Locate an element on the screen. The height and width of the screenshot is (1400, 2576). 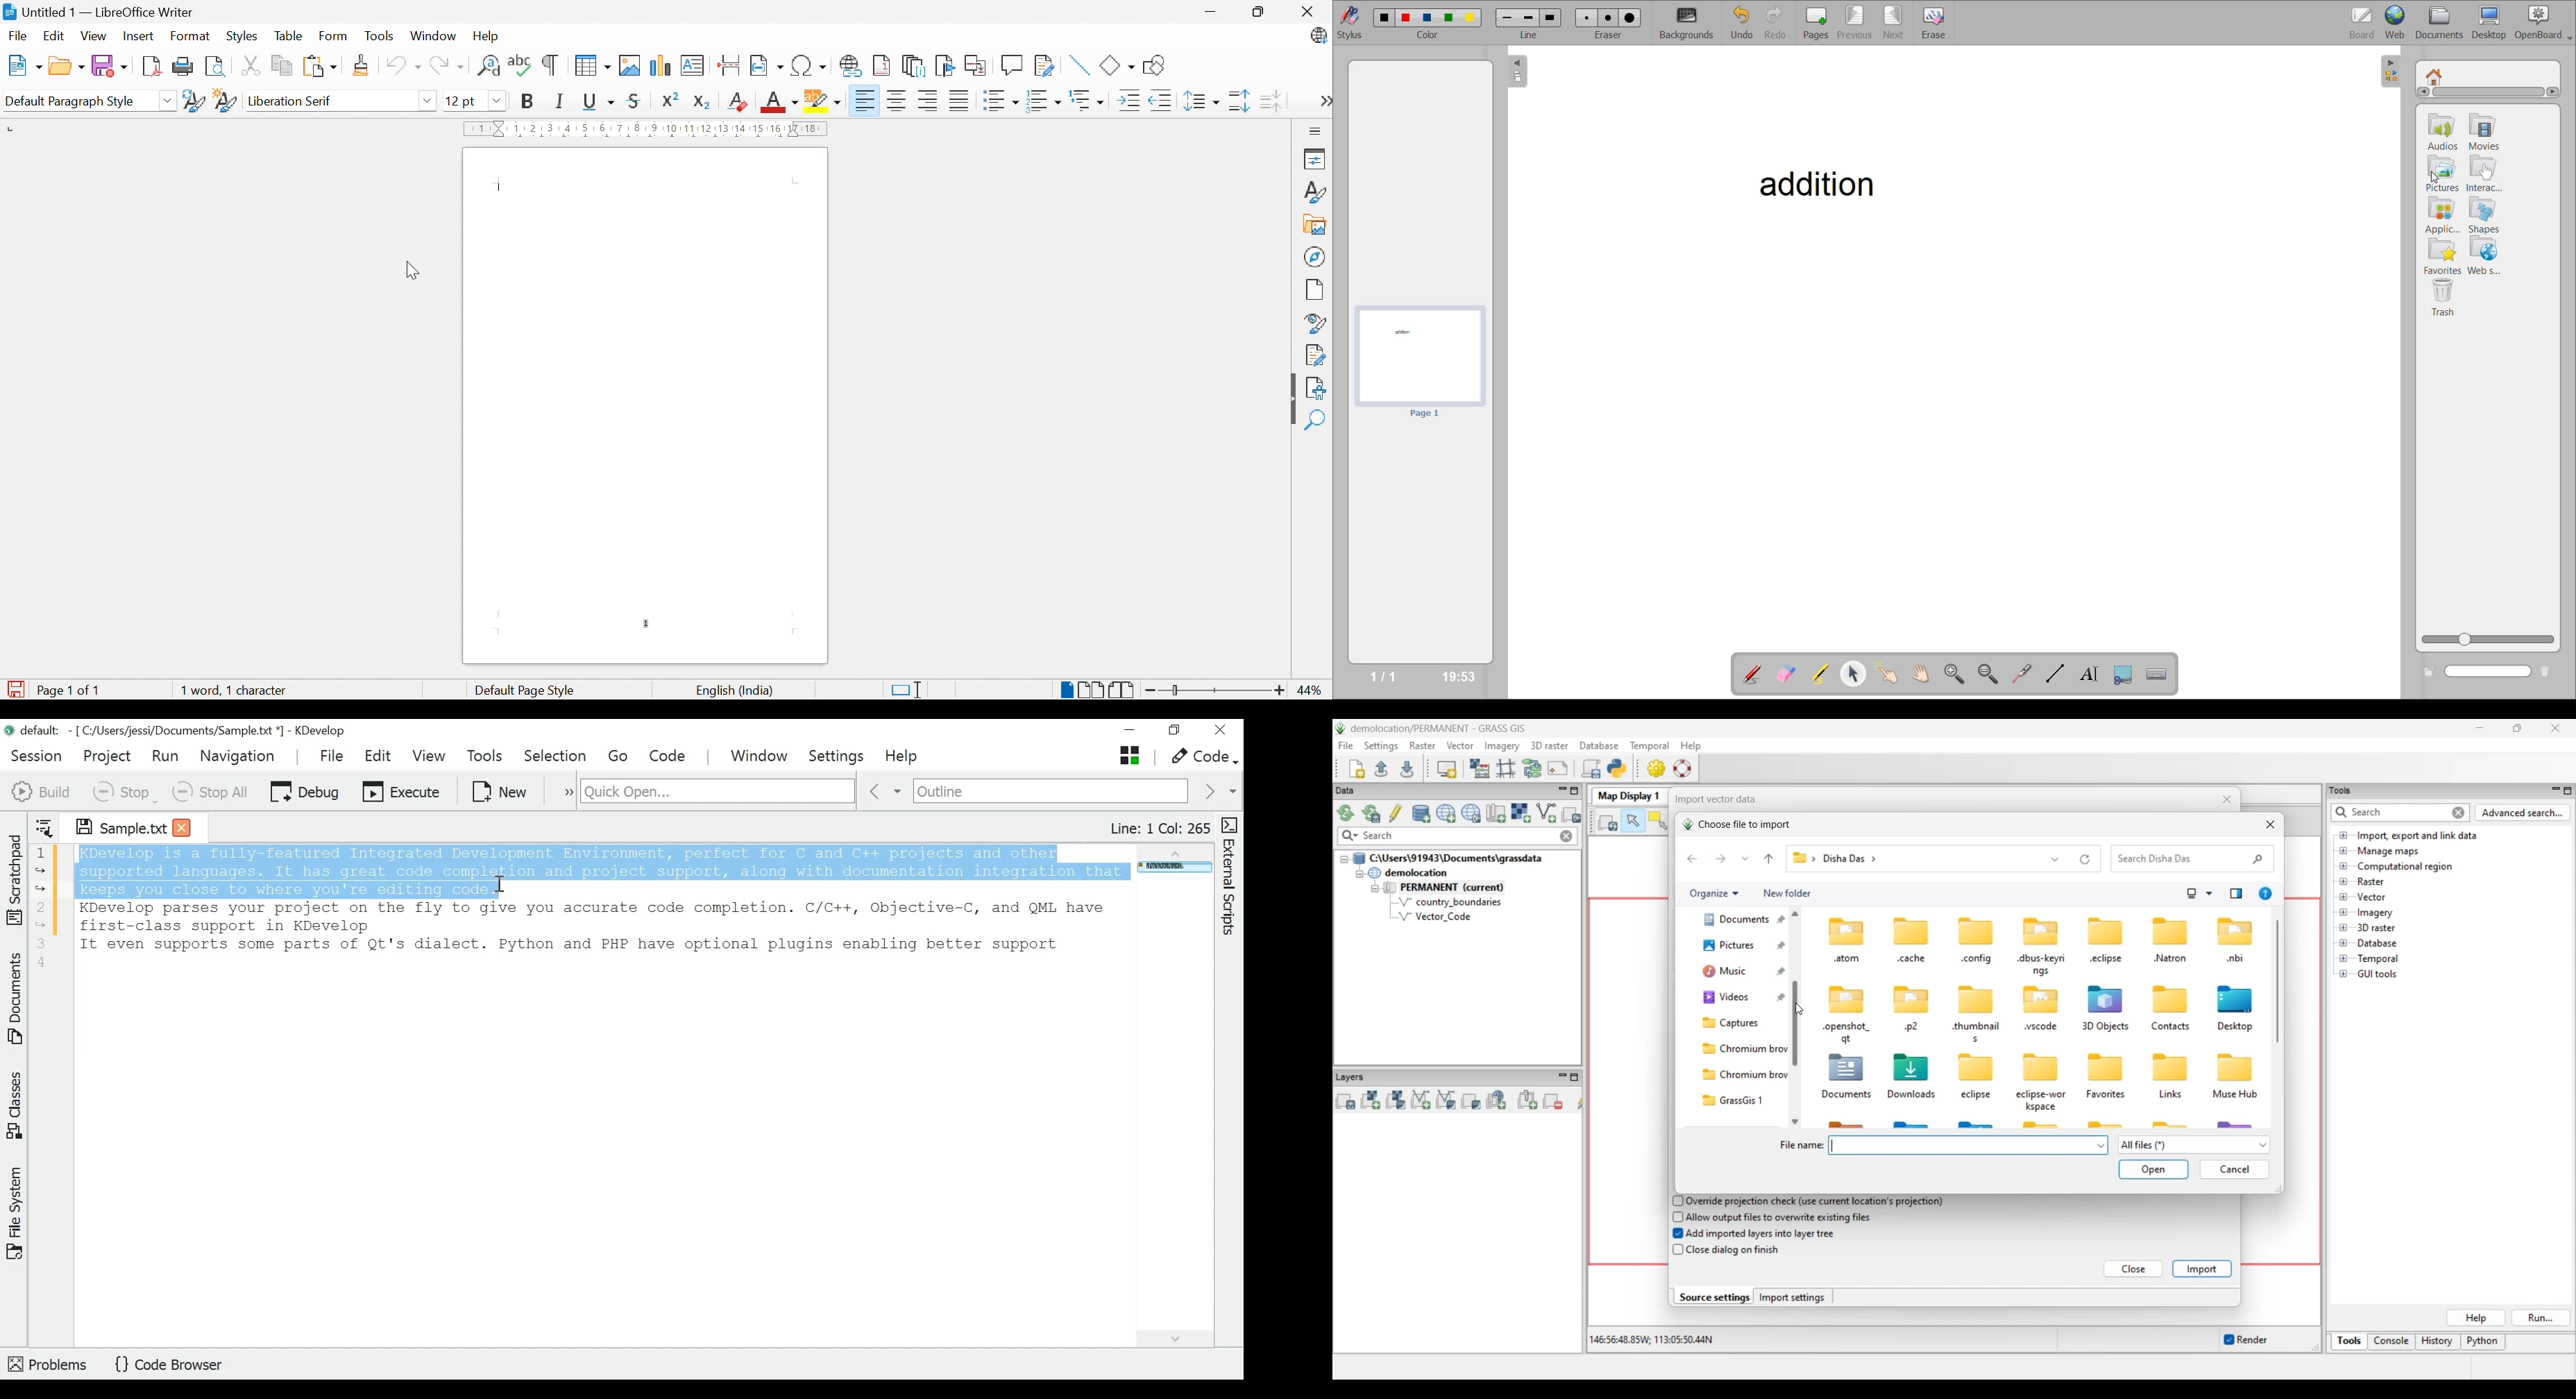
Set line spacing is located at coordinates (1203, 101).